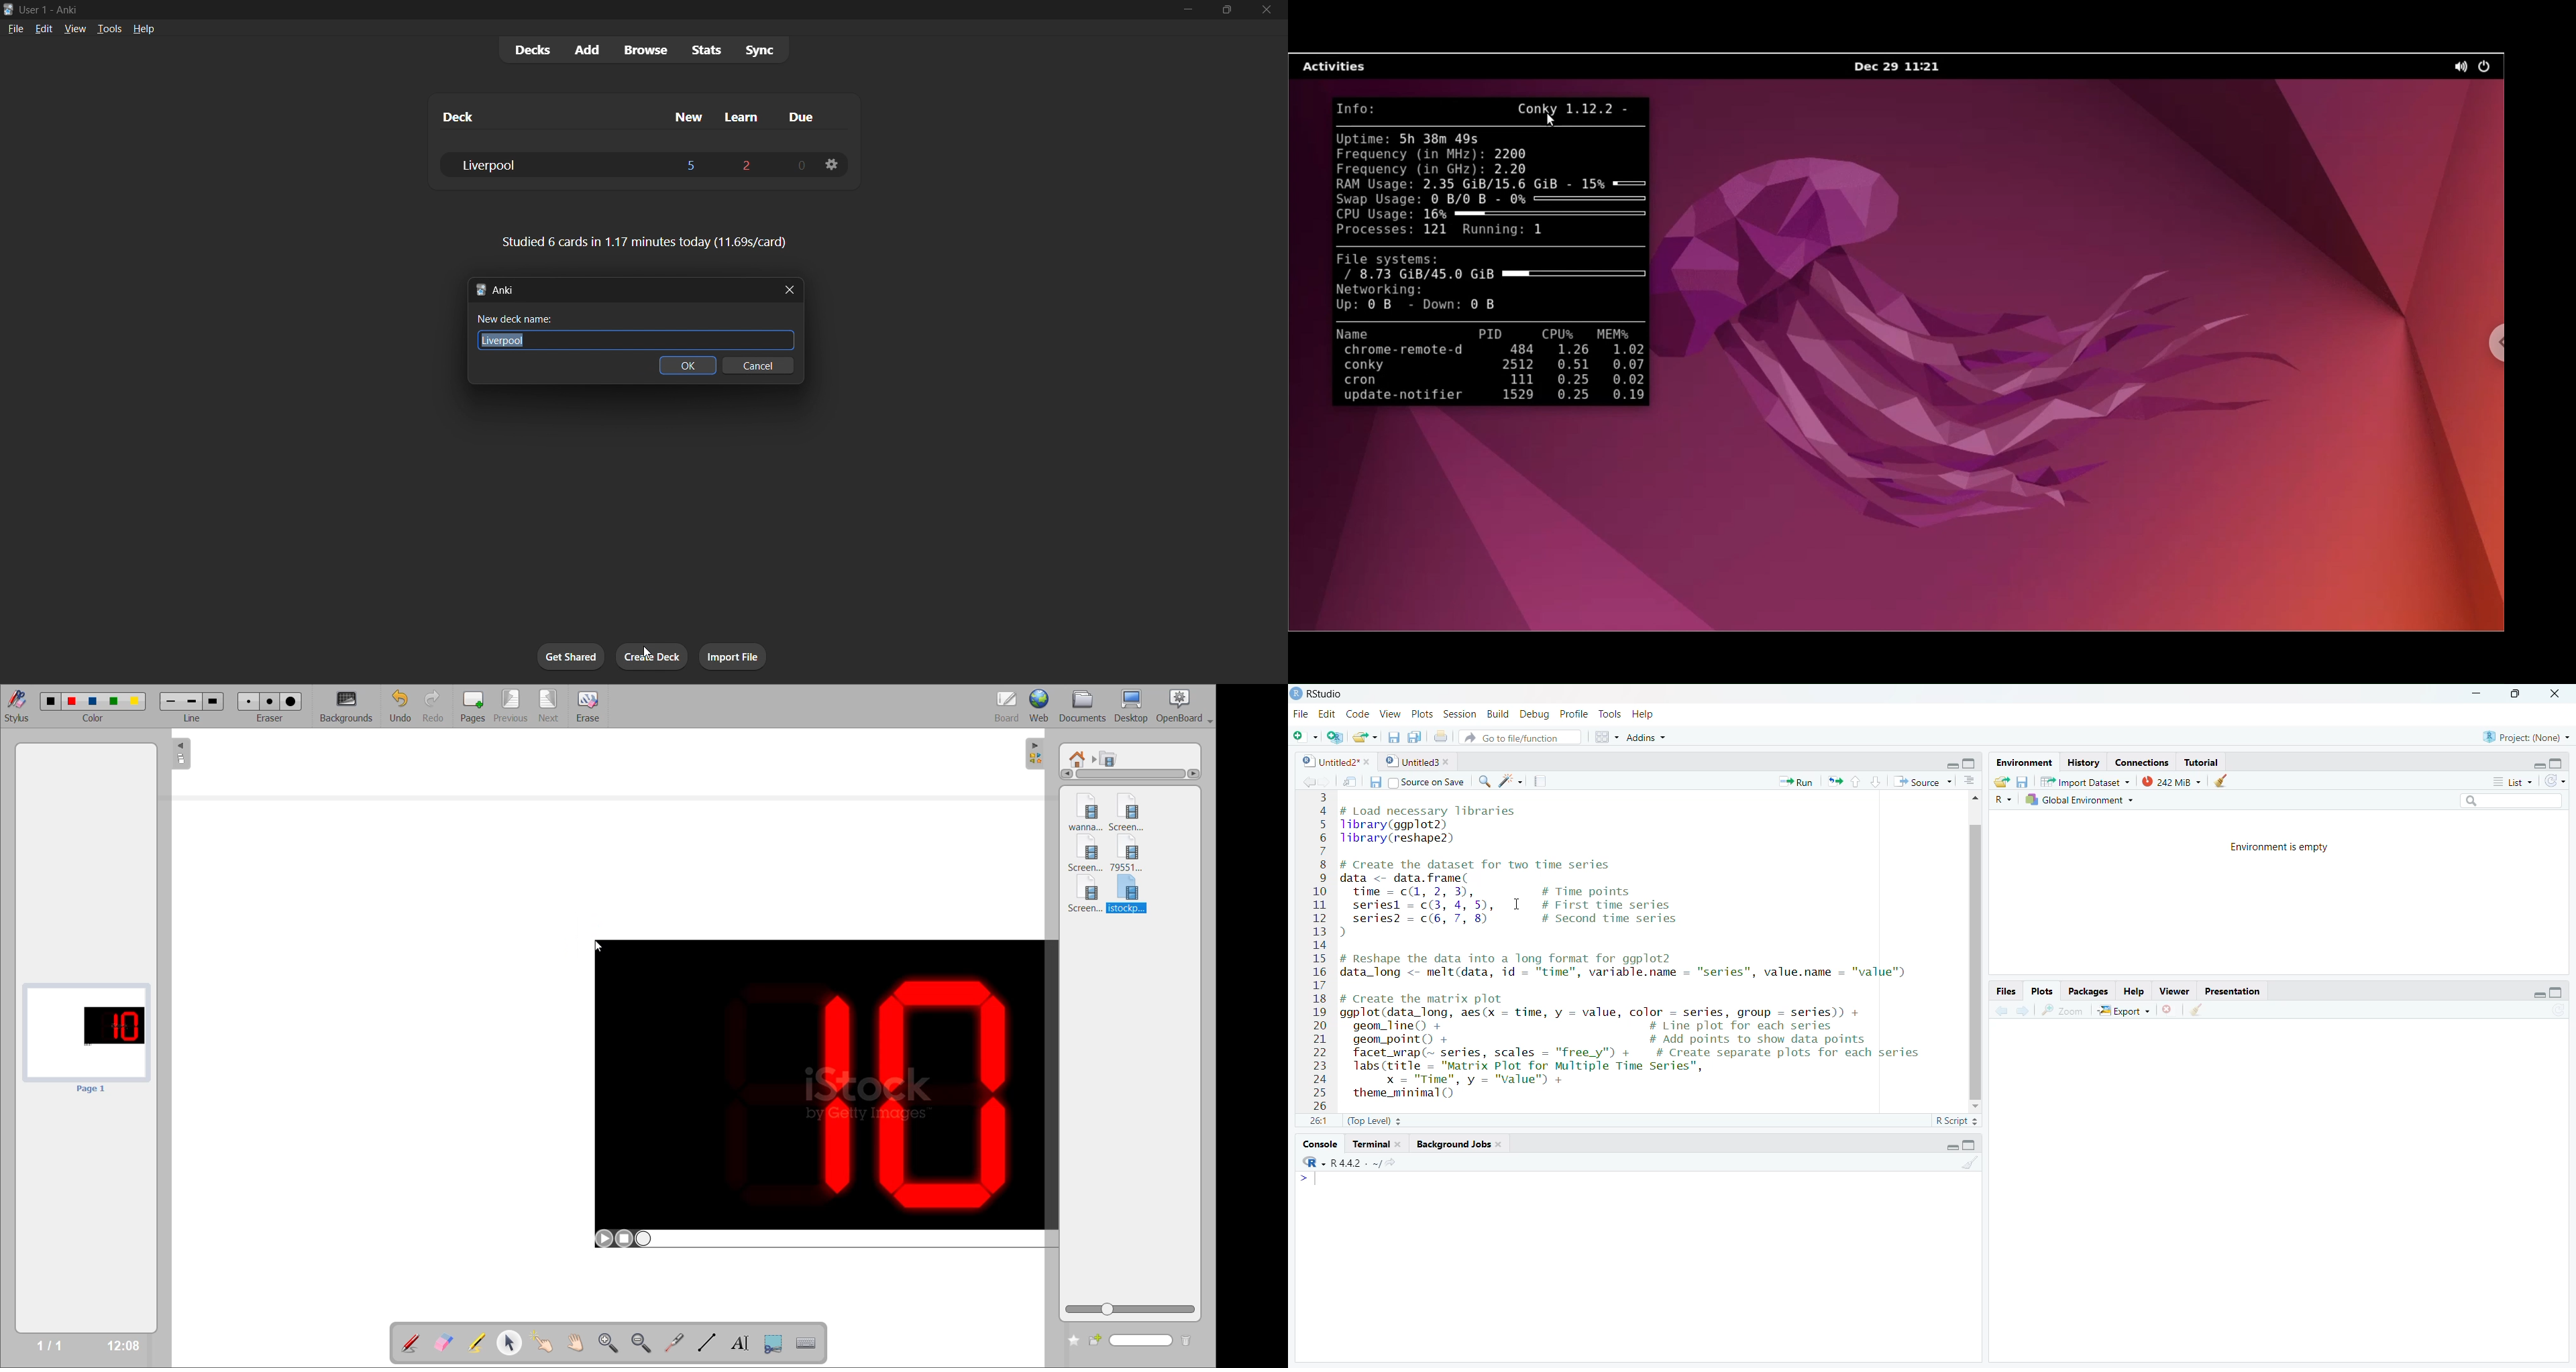 This screenshot has height=1372, width=2576. Describe the element at coordinates (832, 164) in the screenshot. I see `deck settings` at that location.